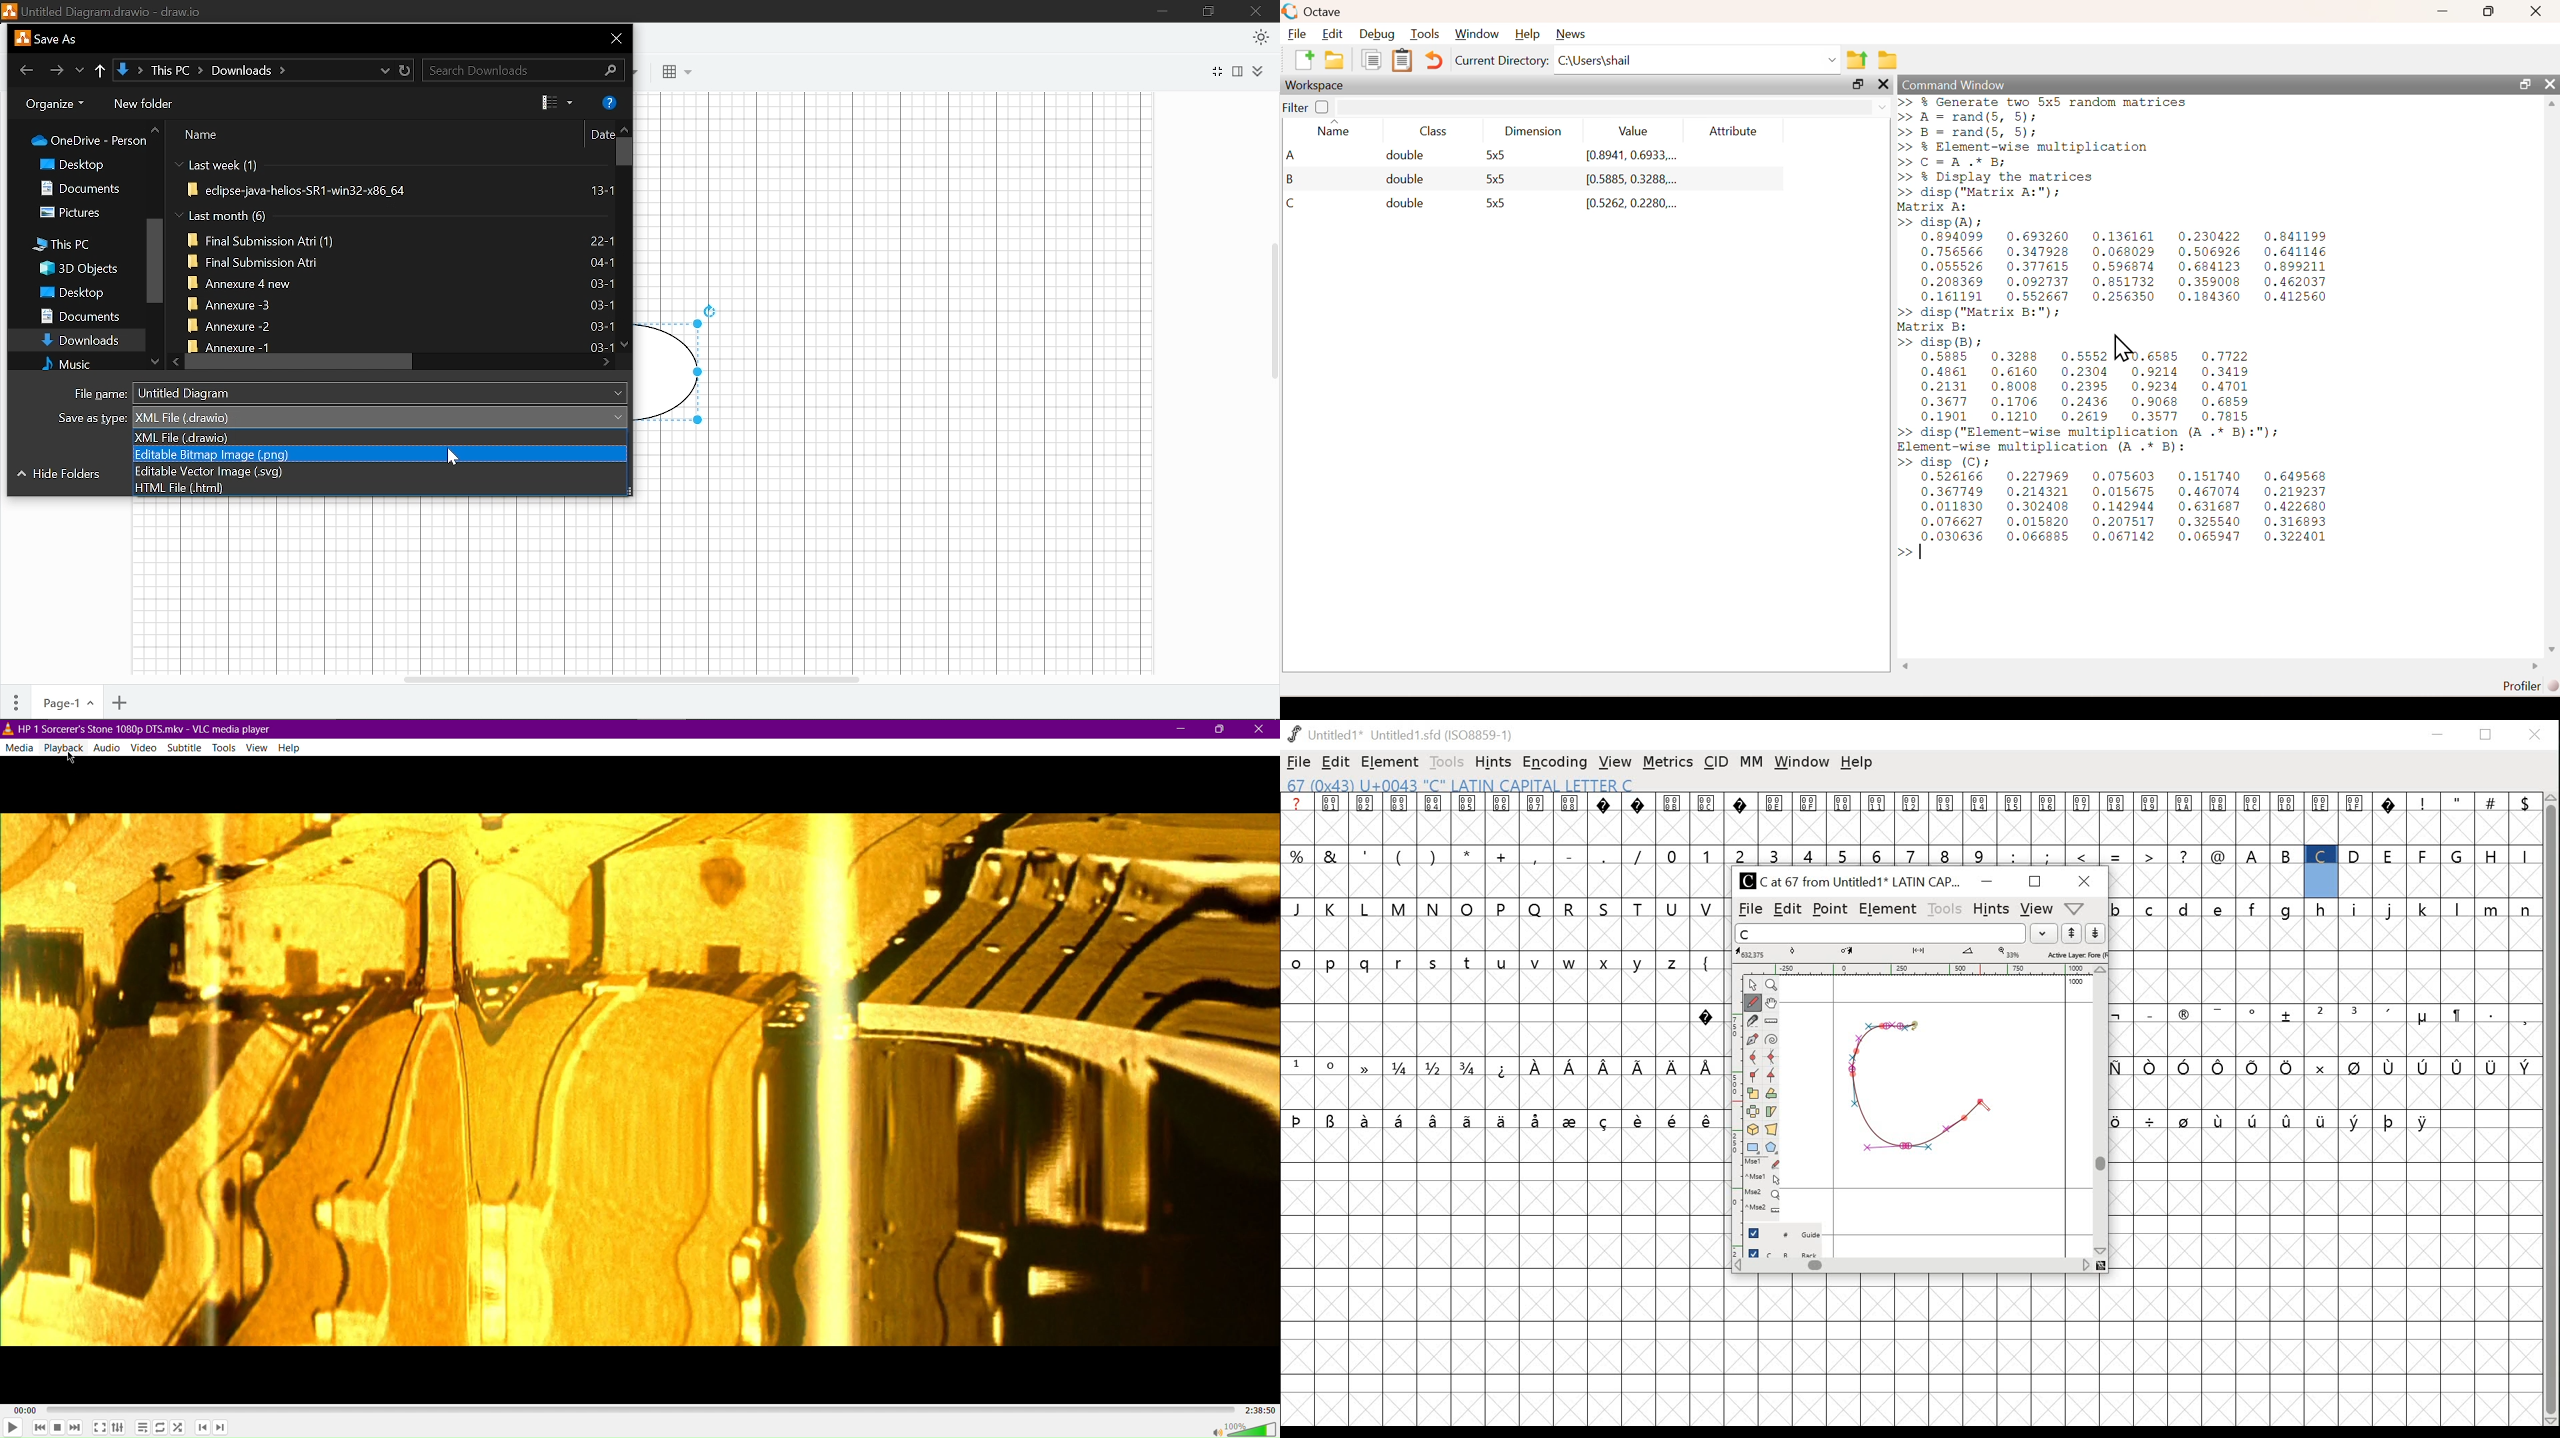  What do you see at coordinates (1371, 64) in the screenshot?
I see `Copy` at bounding box center [1371, 64].